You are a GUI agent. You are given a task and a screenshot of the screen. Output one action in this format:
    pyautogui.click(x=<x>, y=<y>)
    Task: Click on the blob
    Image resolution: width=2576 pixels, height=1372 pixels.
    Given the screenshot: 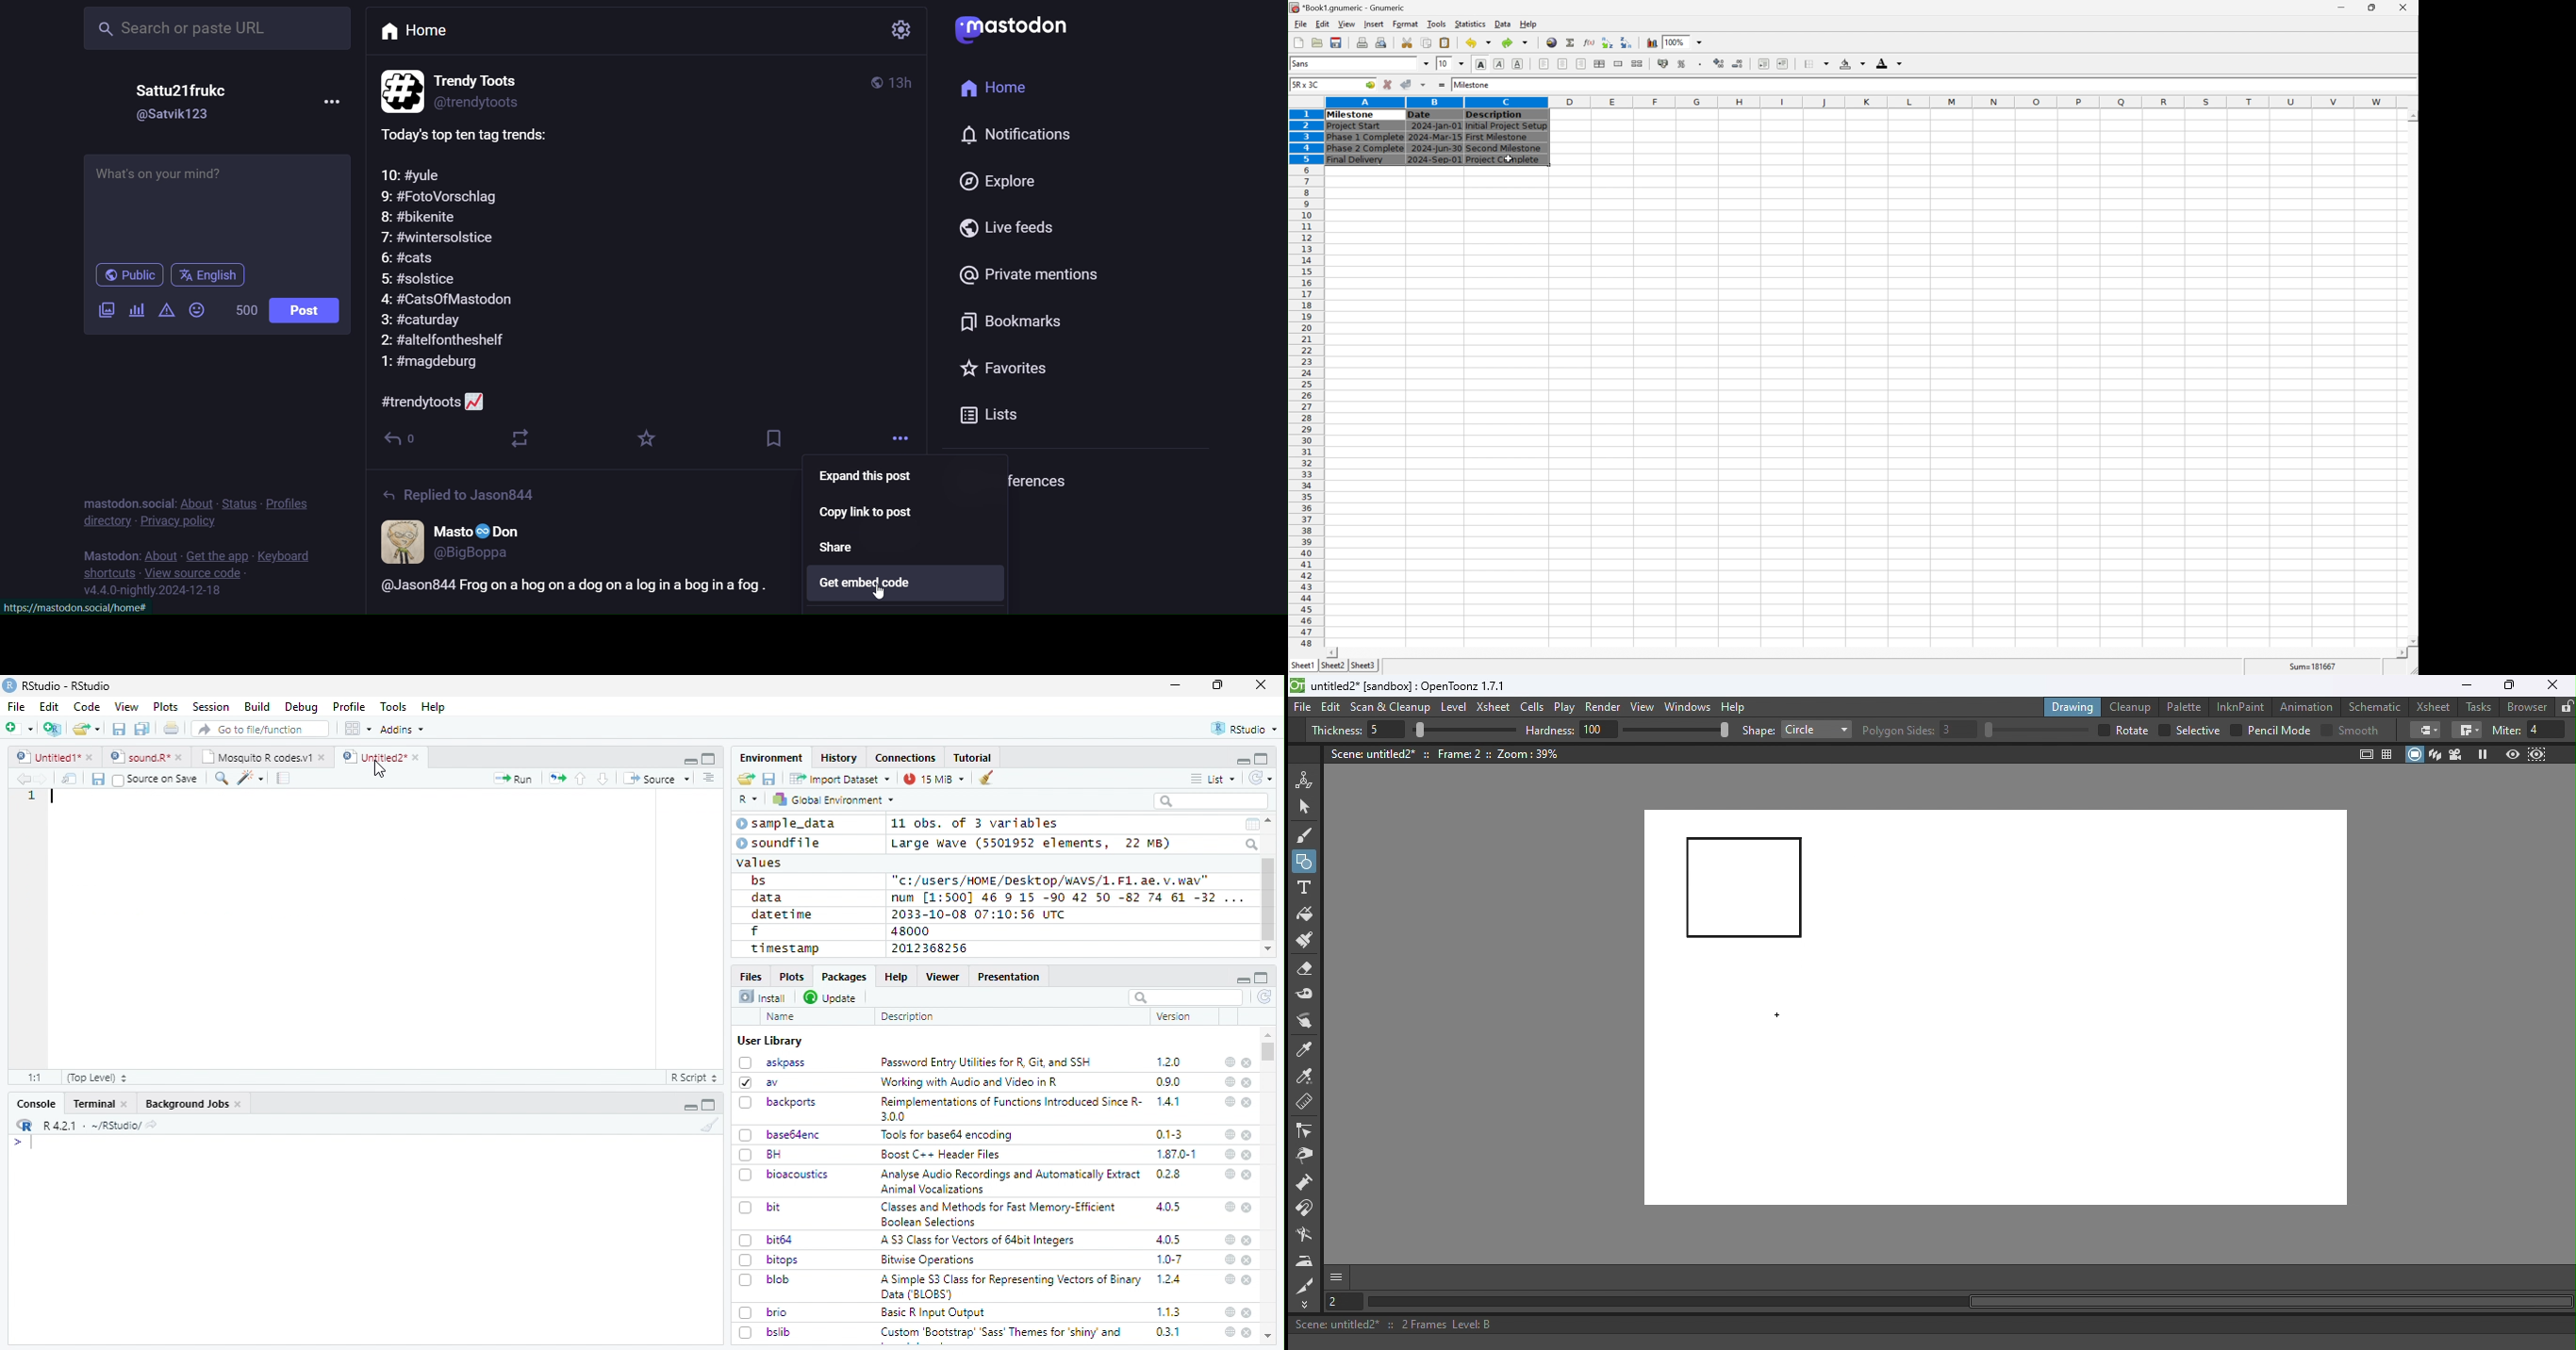 What is the action you would take?
    pyautogui.click(x=764, y=1279)
    